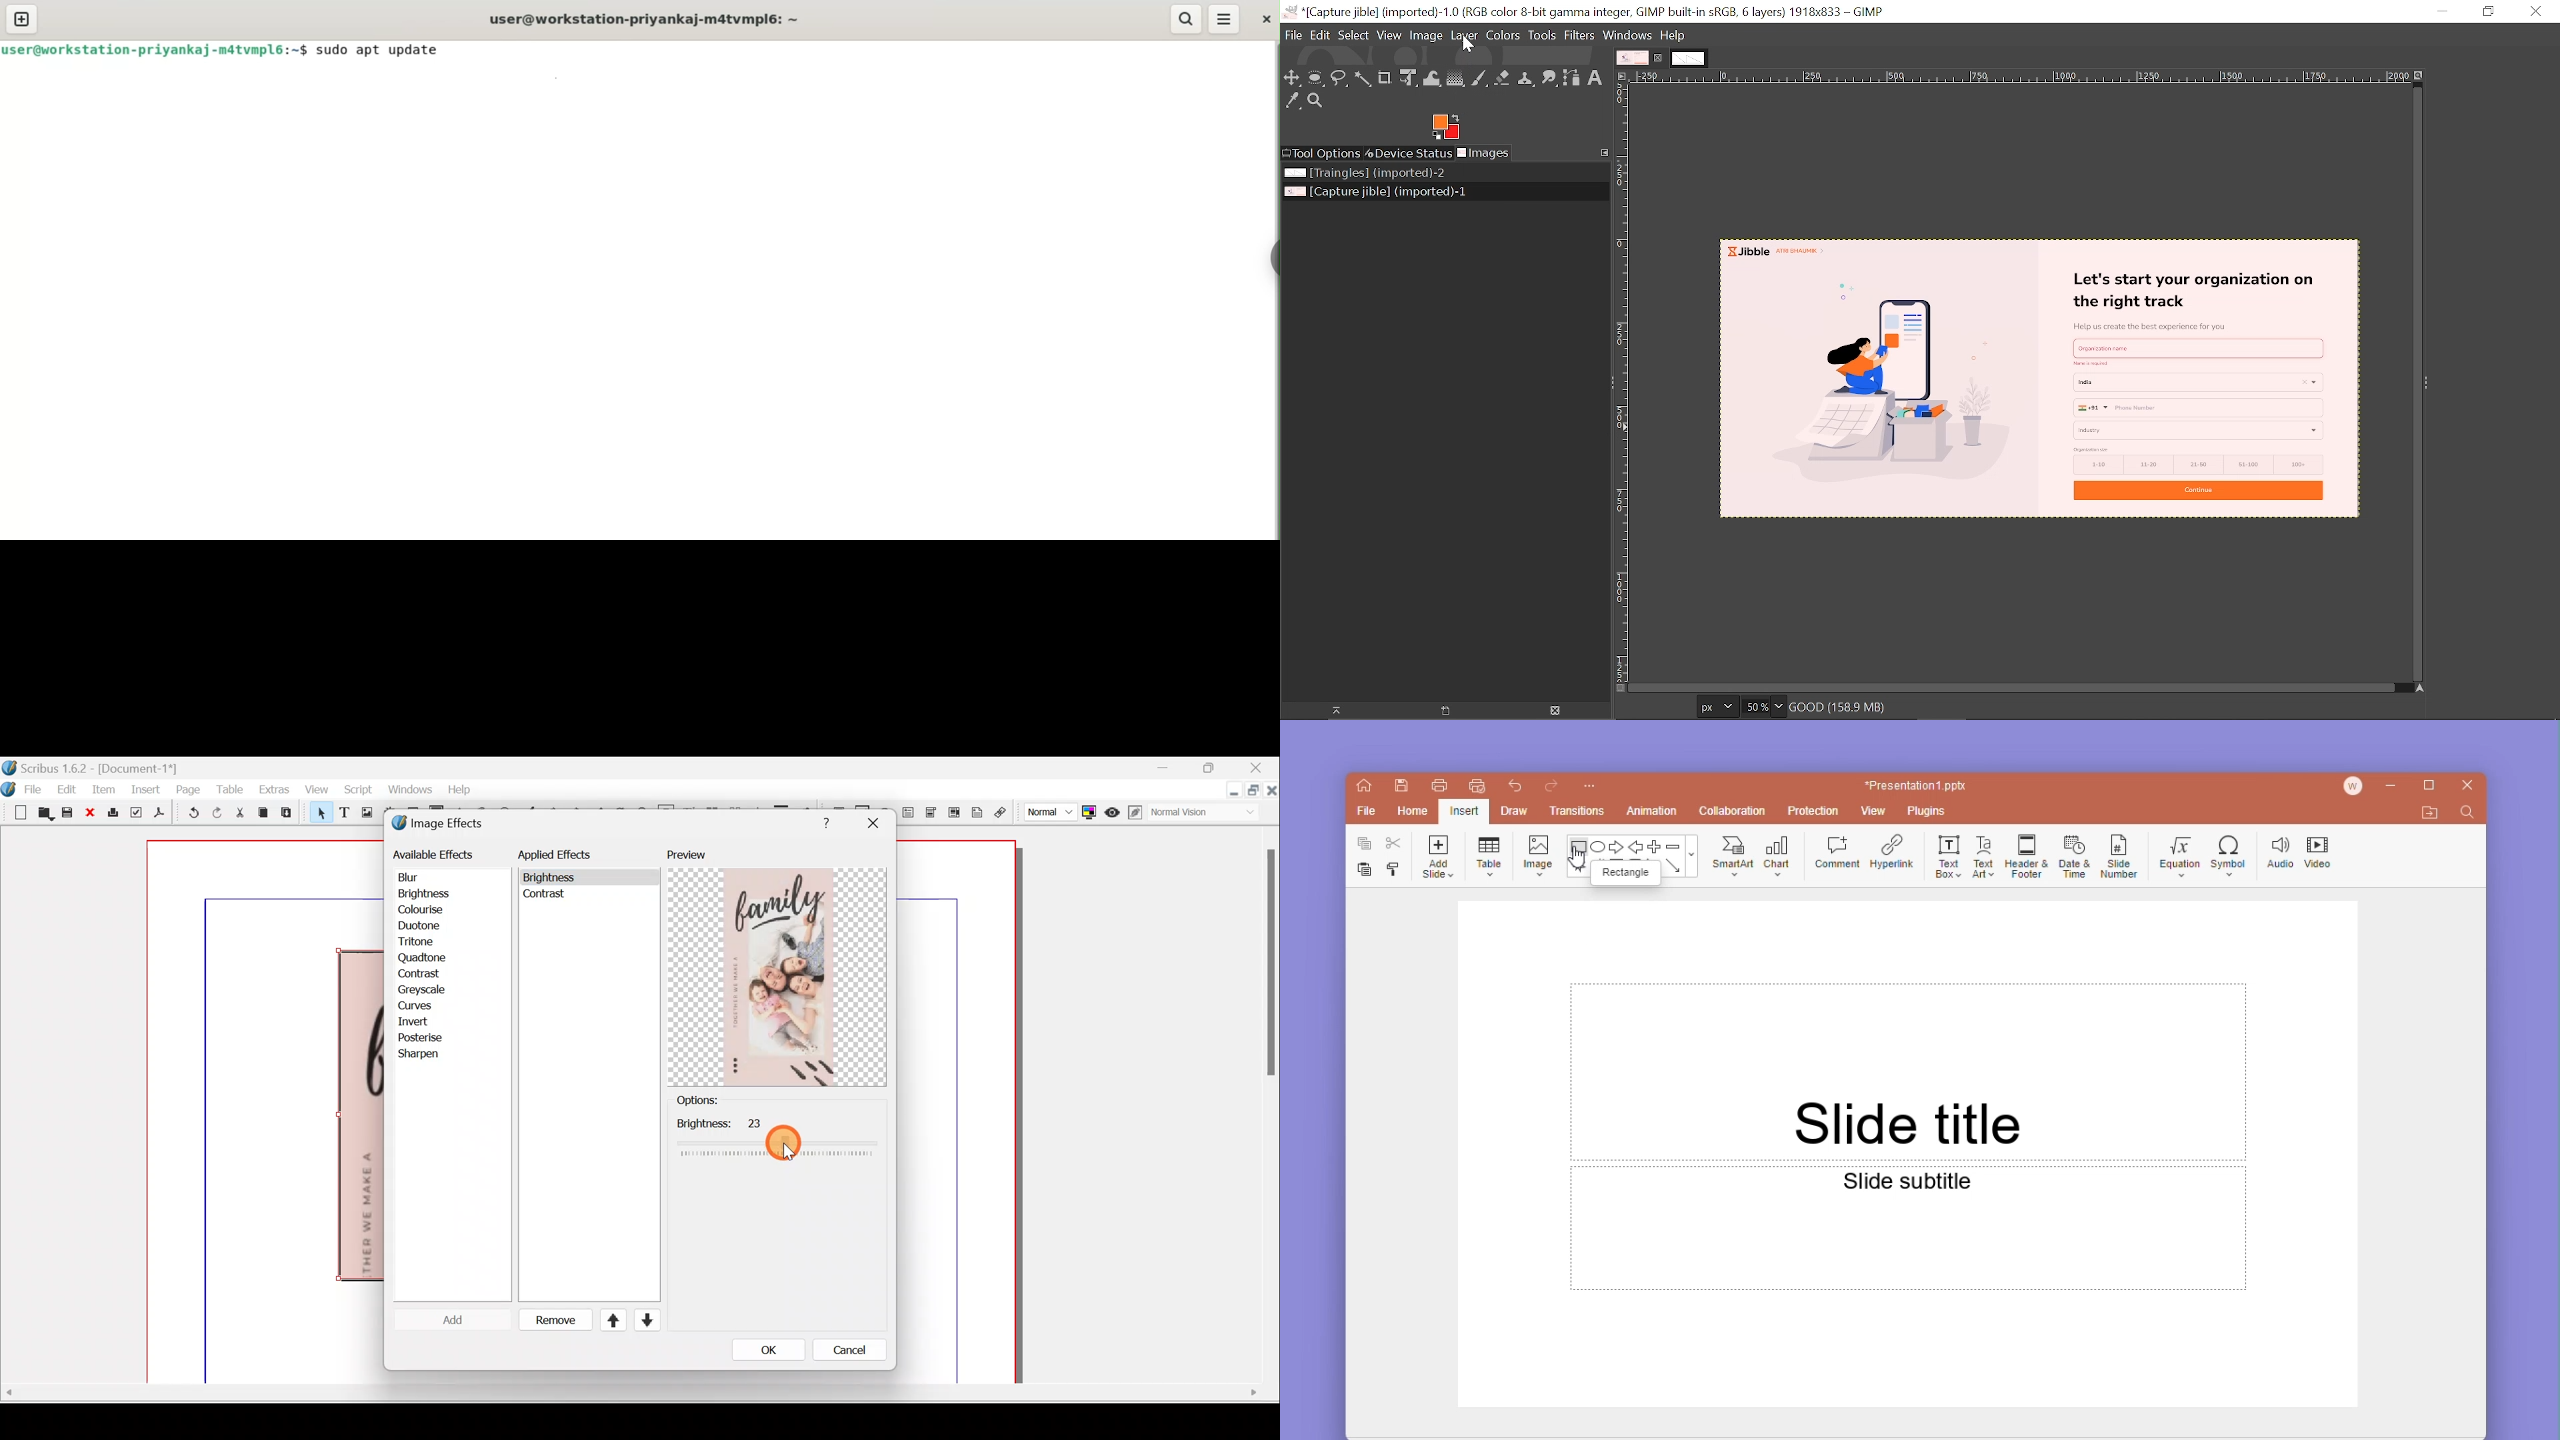  Describe the element at coordinates (1257, 769) in the screenshot. I see `Close` at that location.